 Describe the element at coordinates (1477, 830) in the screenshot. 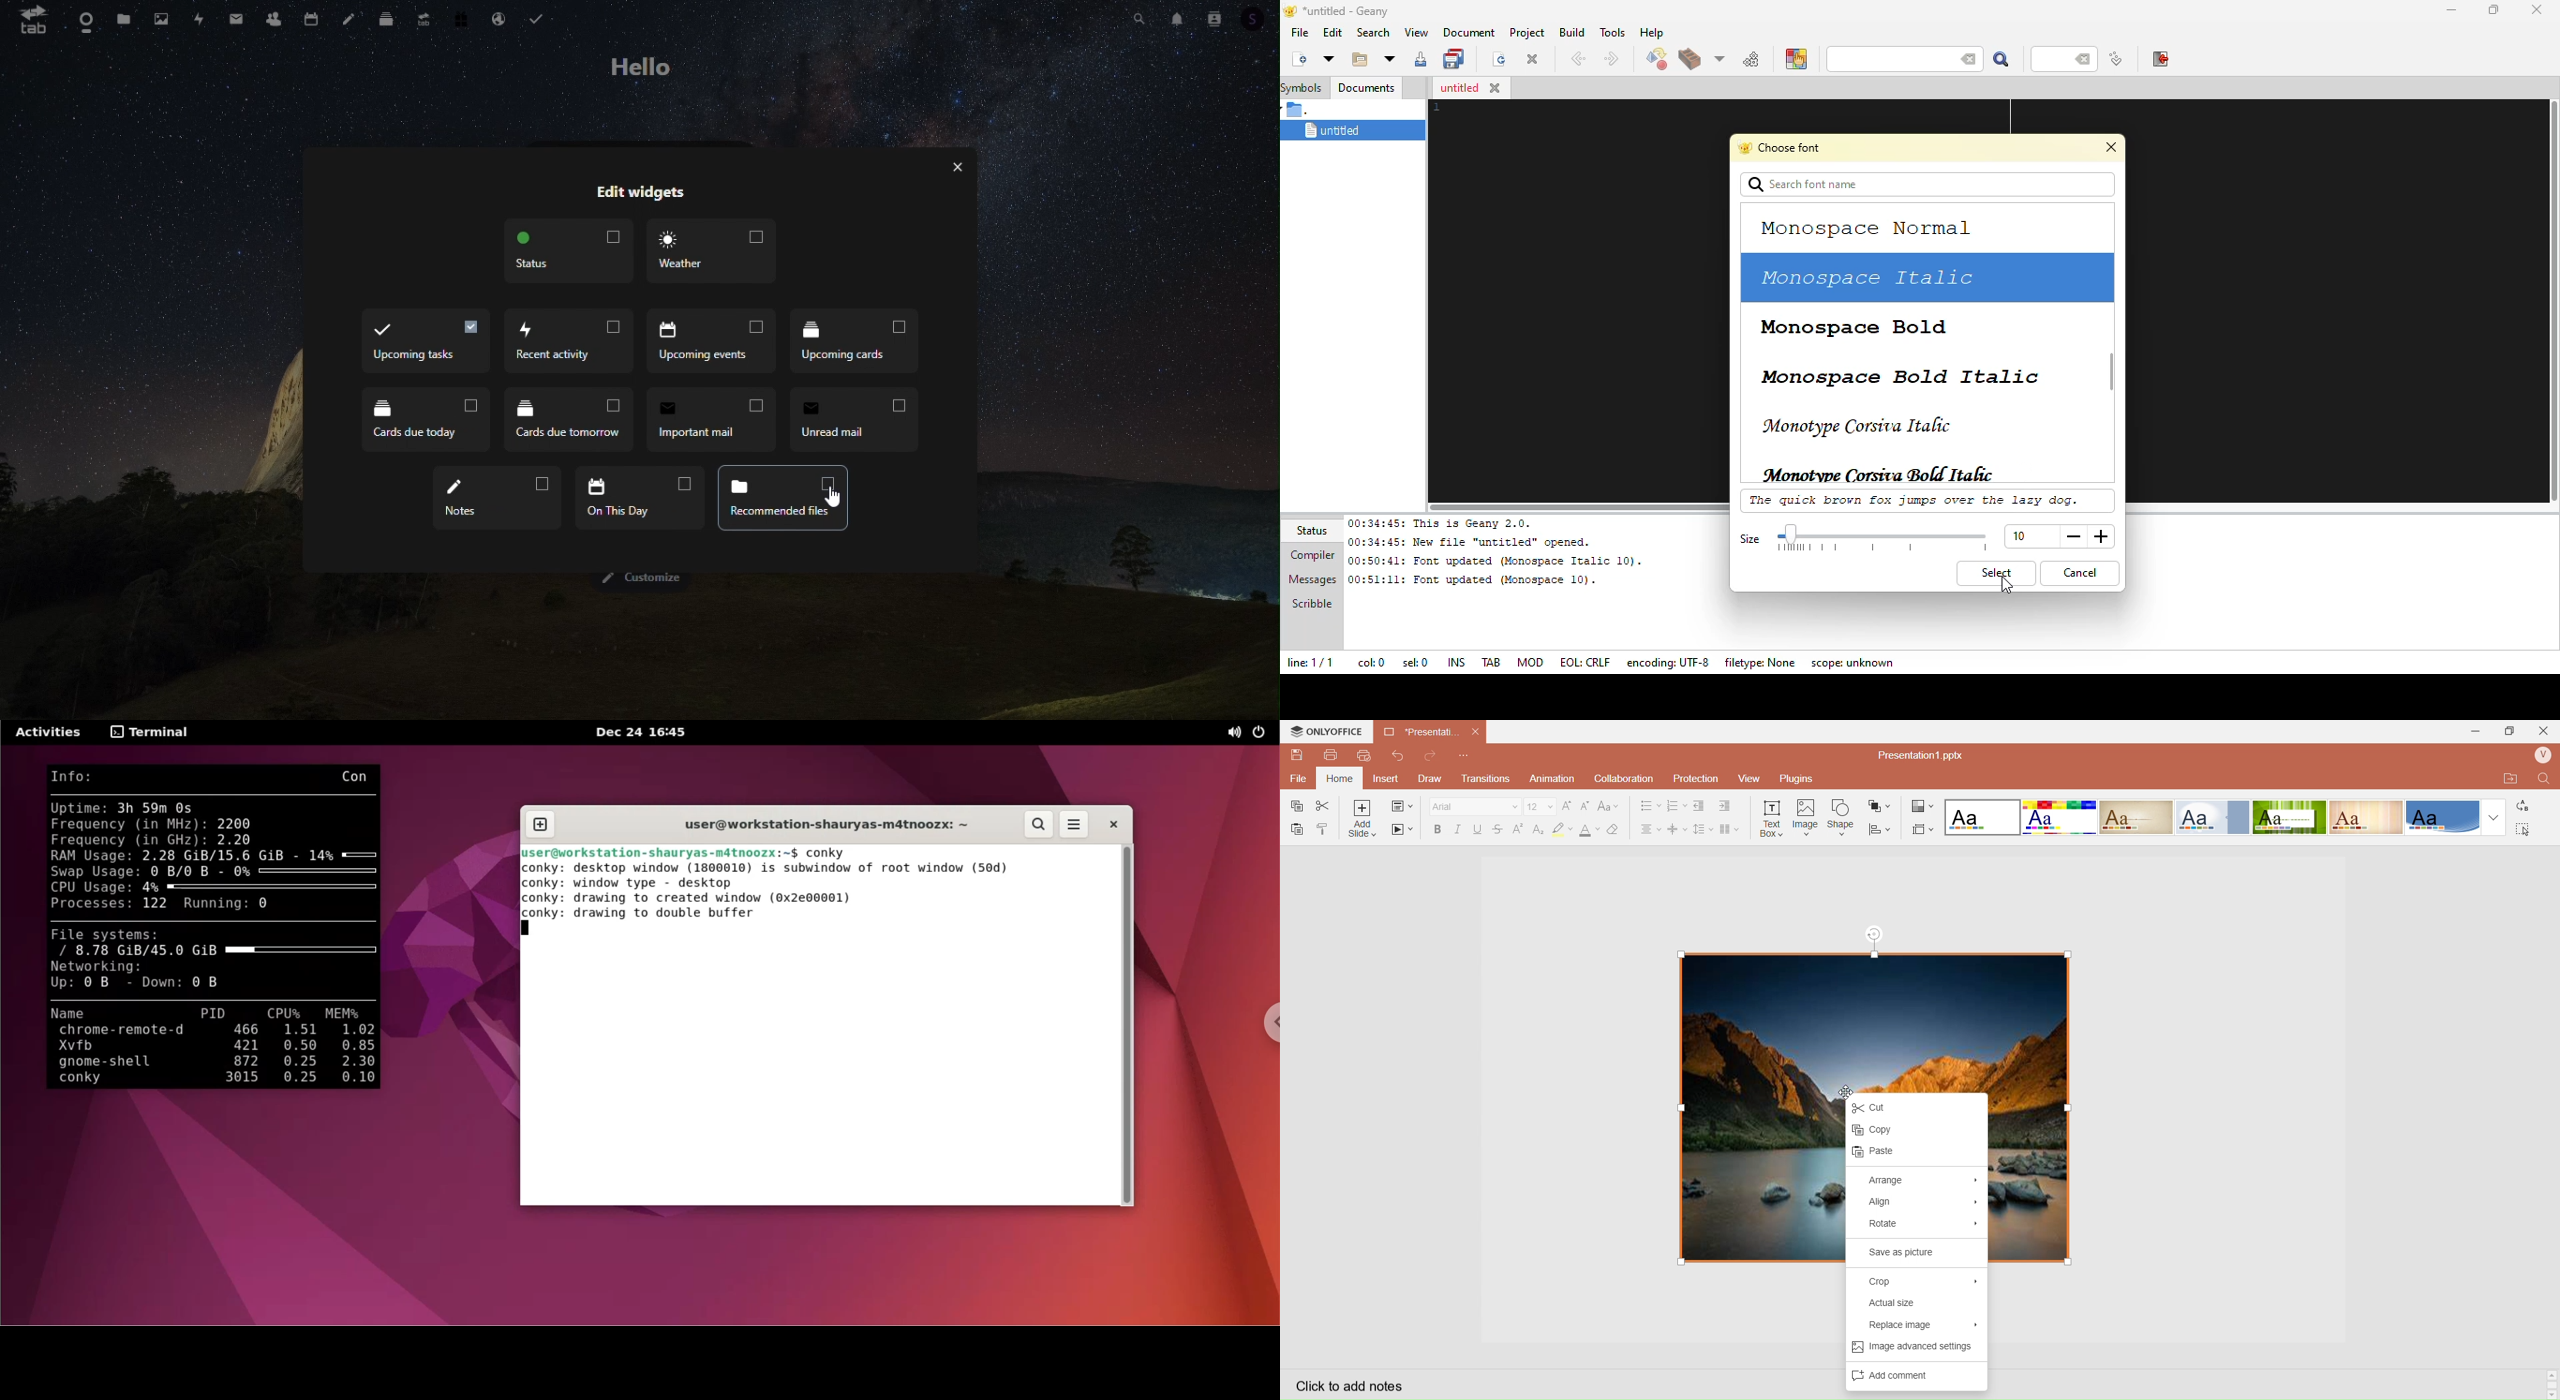

I see `Underline` at that location.